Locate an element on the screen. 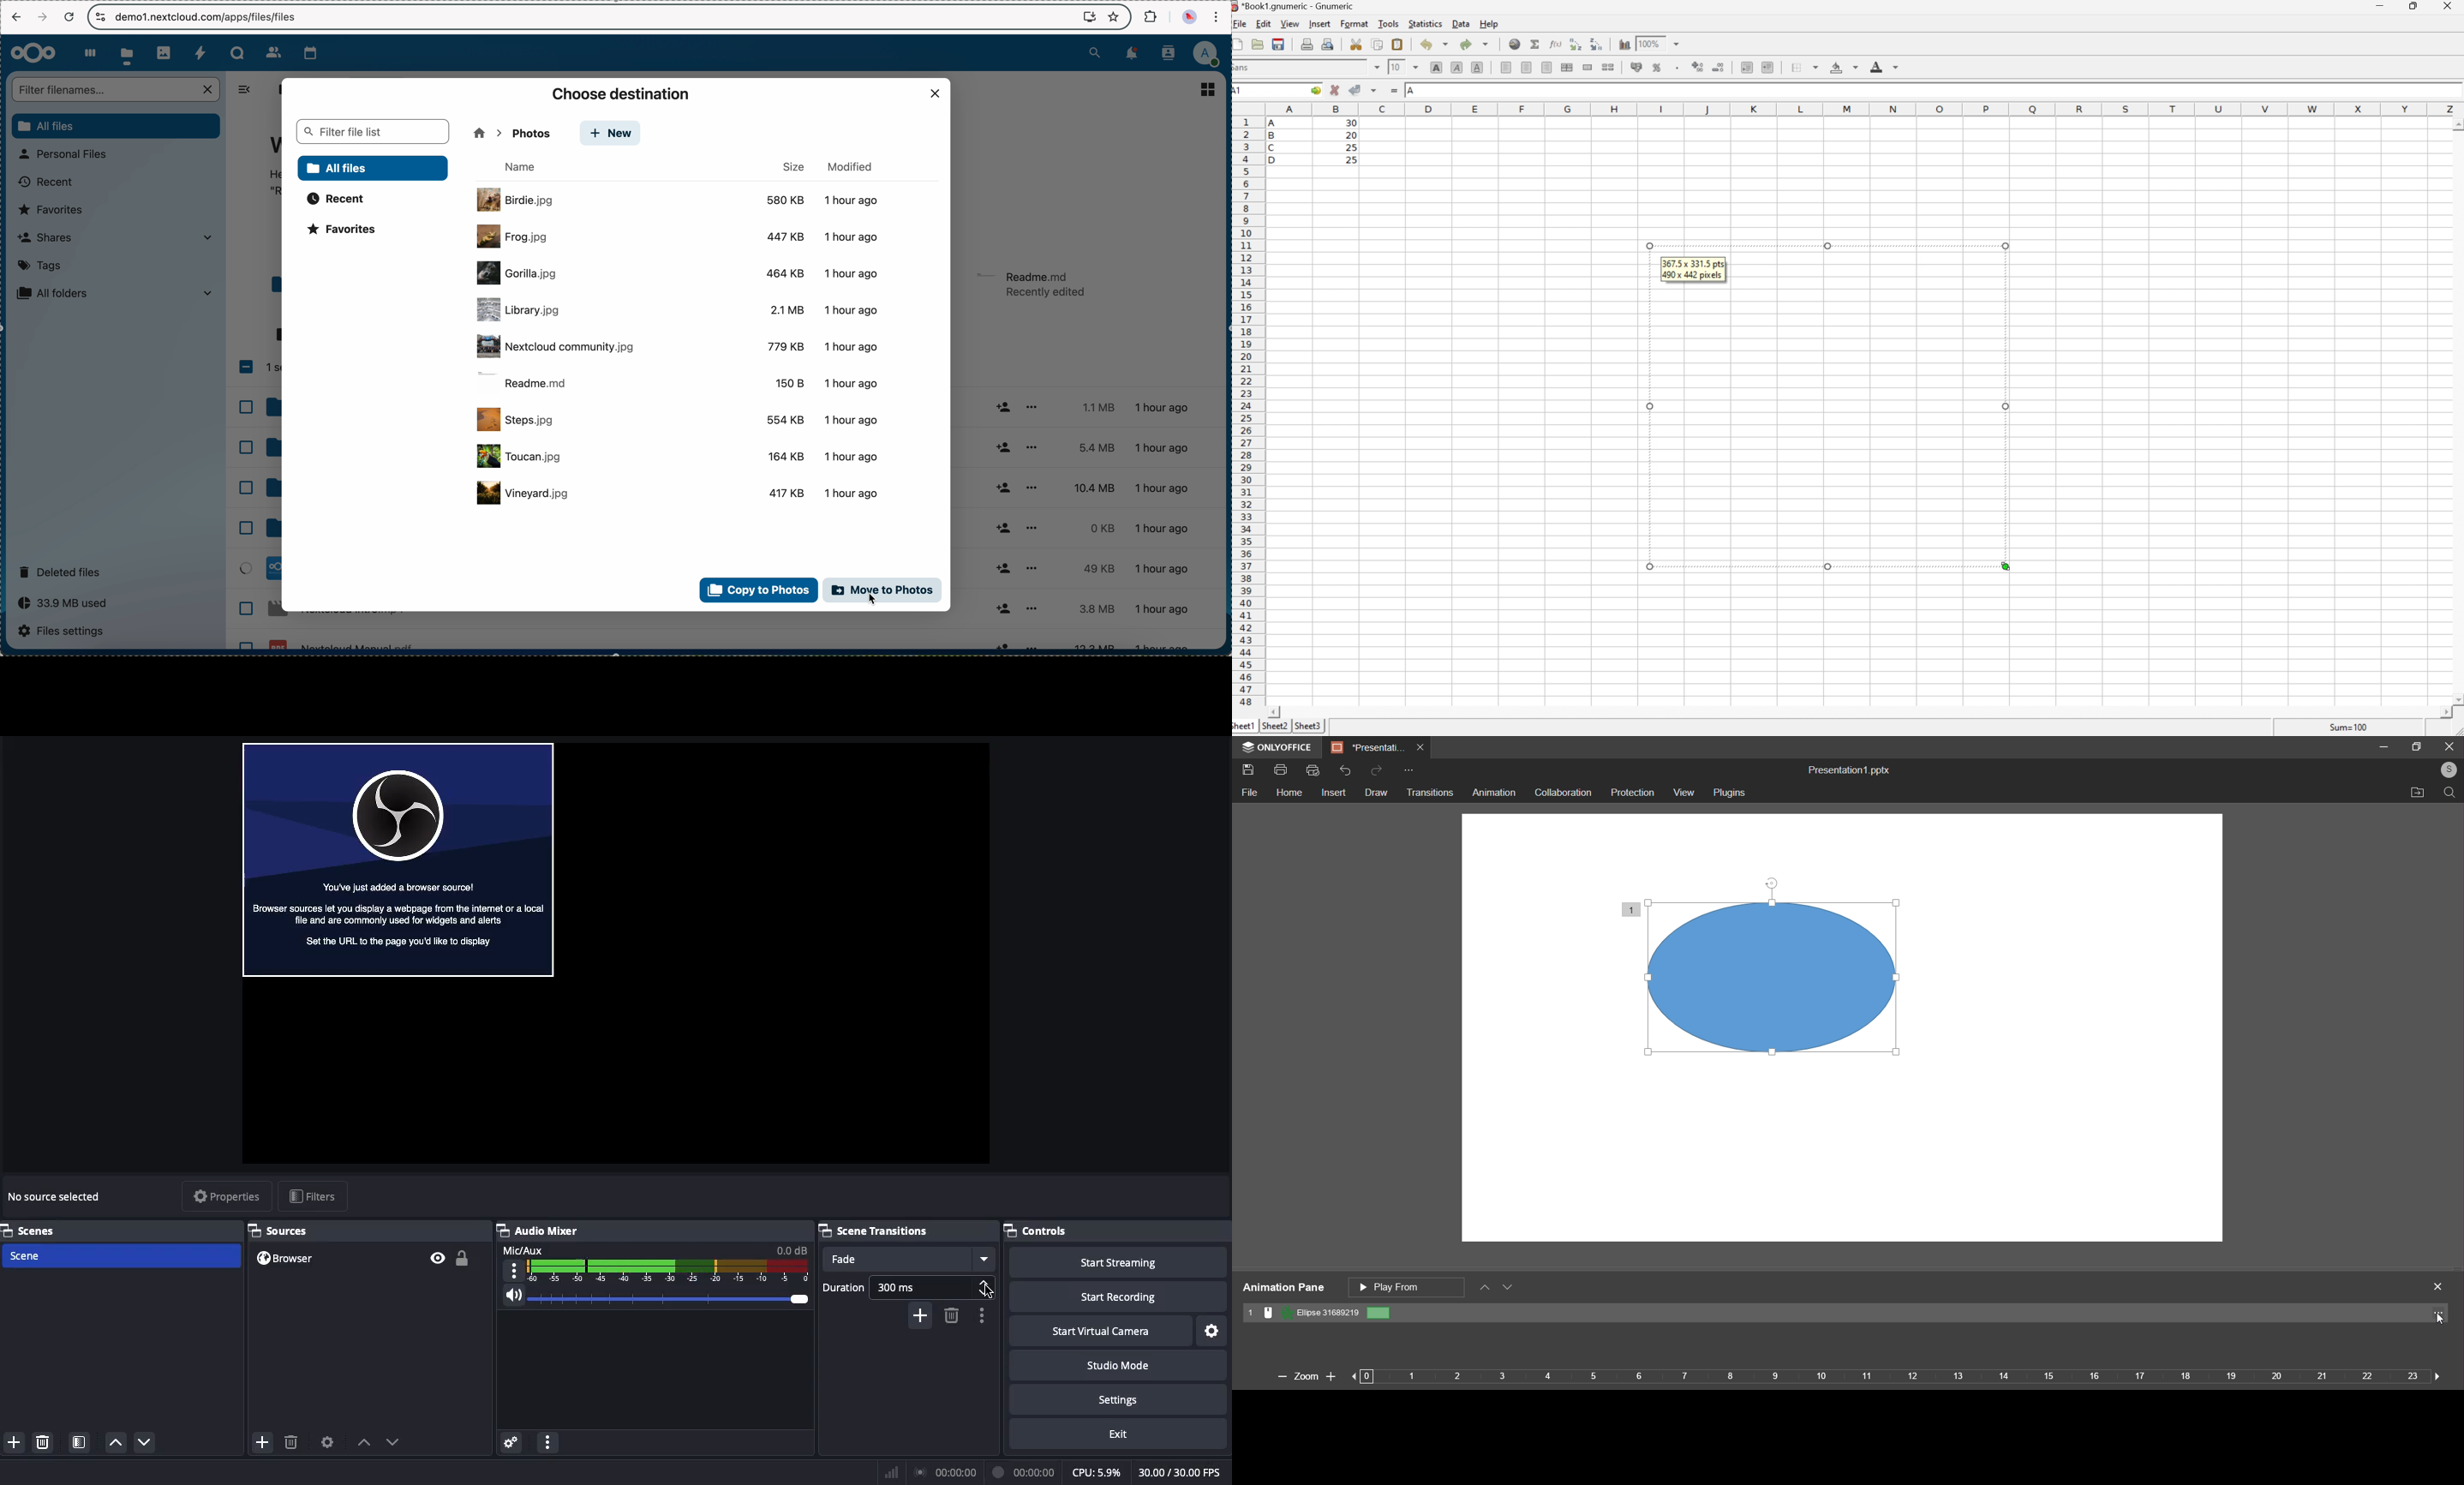  Sources is located at coordinates (279, 1231).